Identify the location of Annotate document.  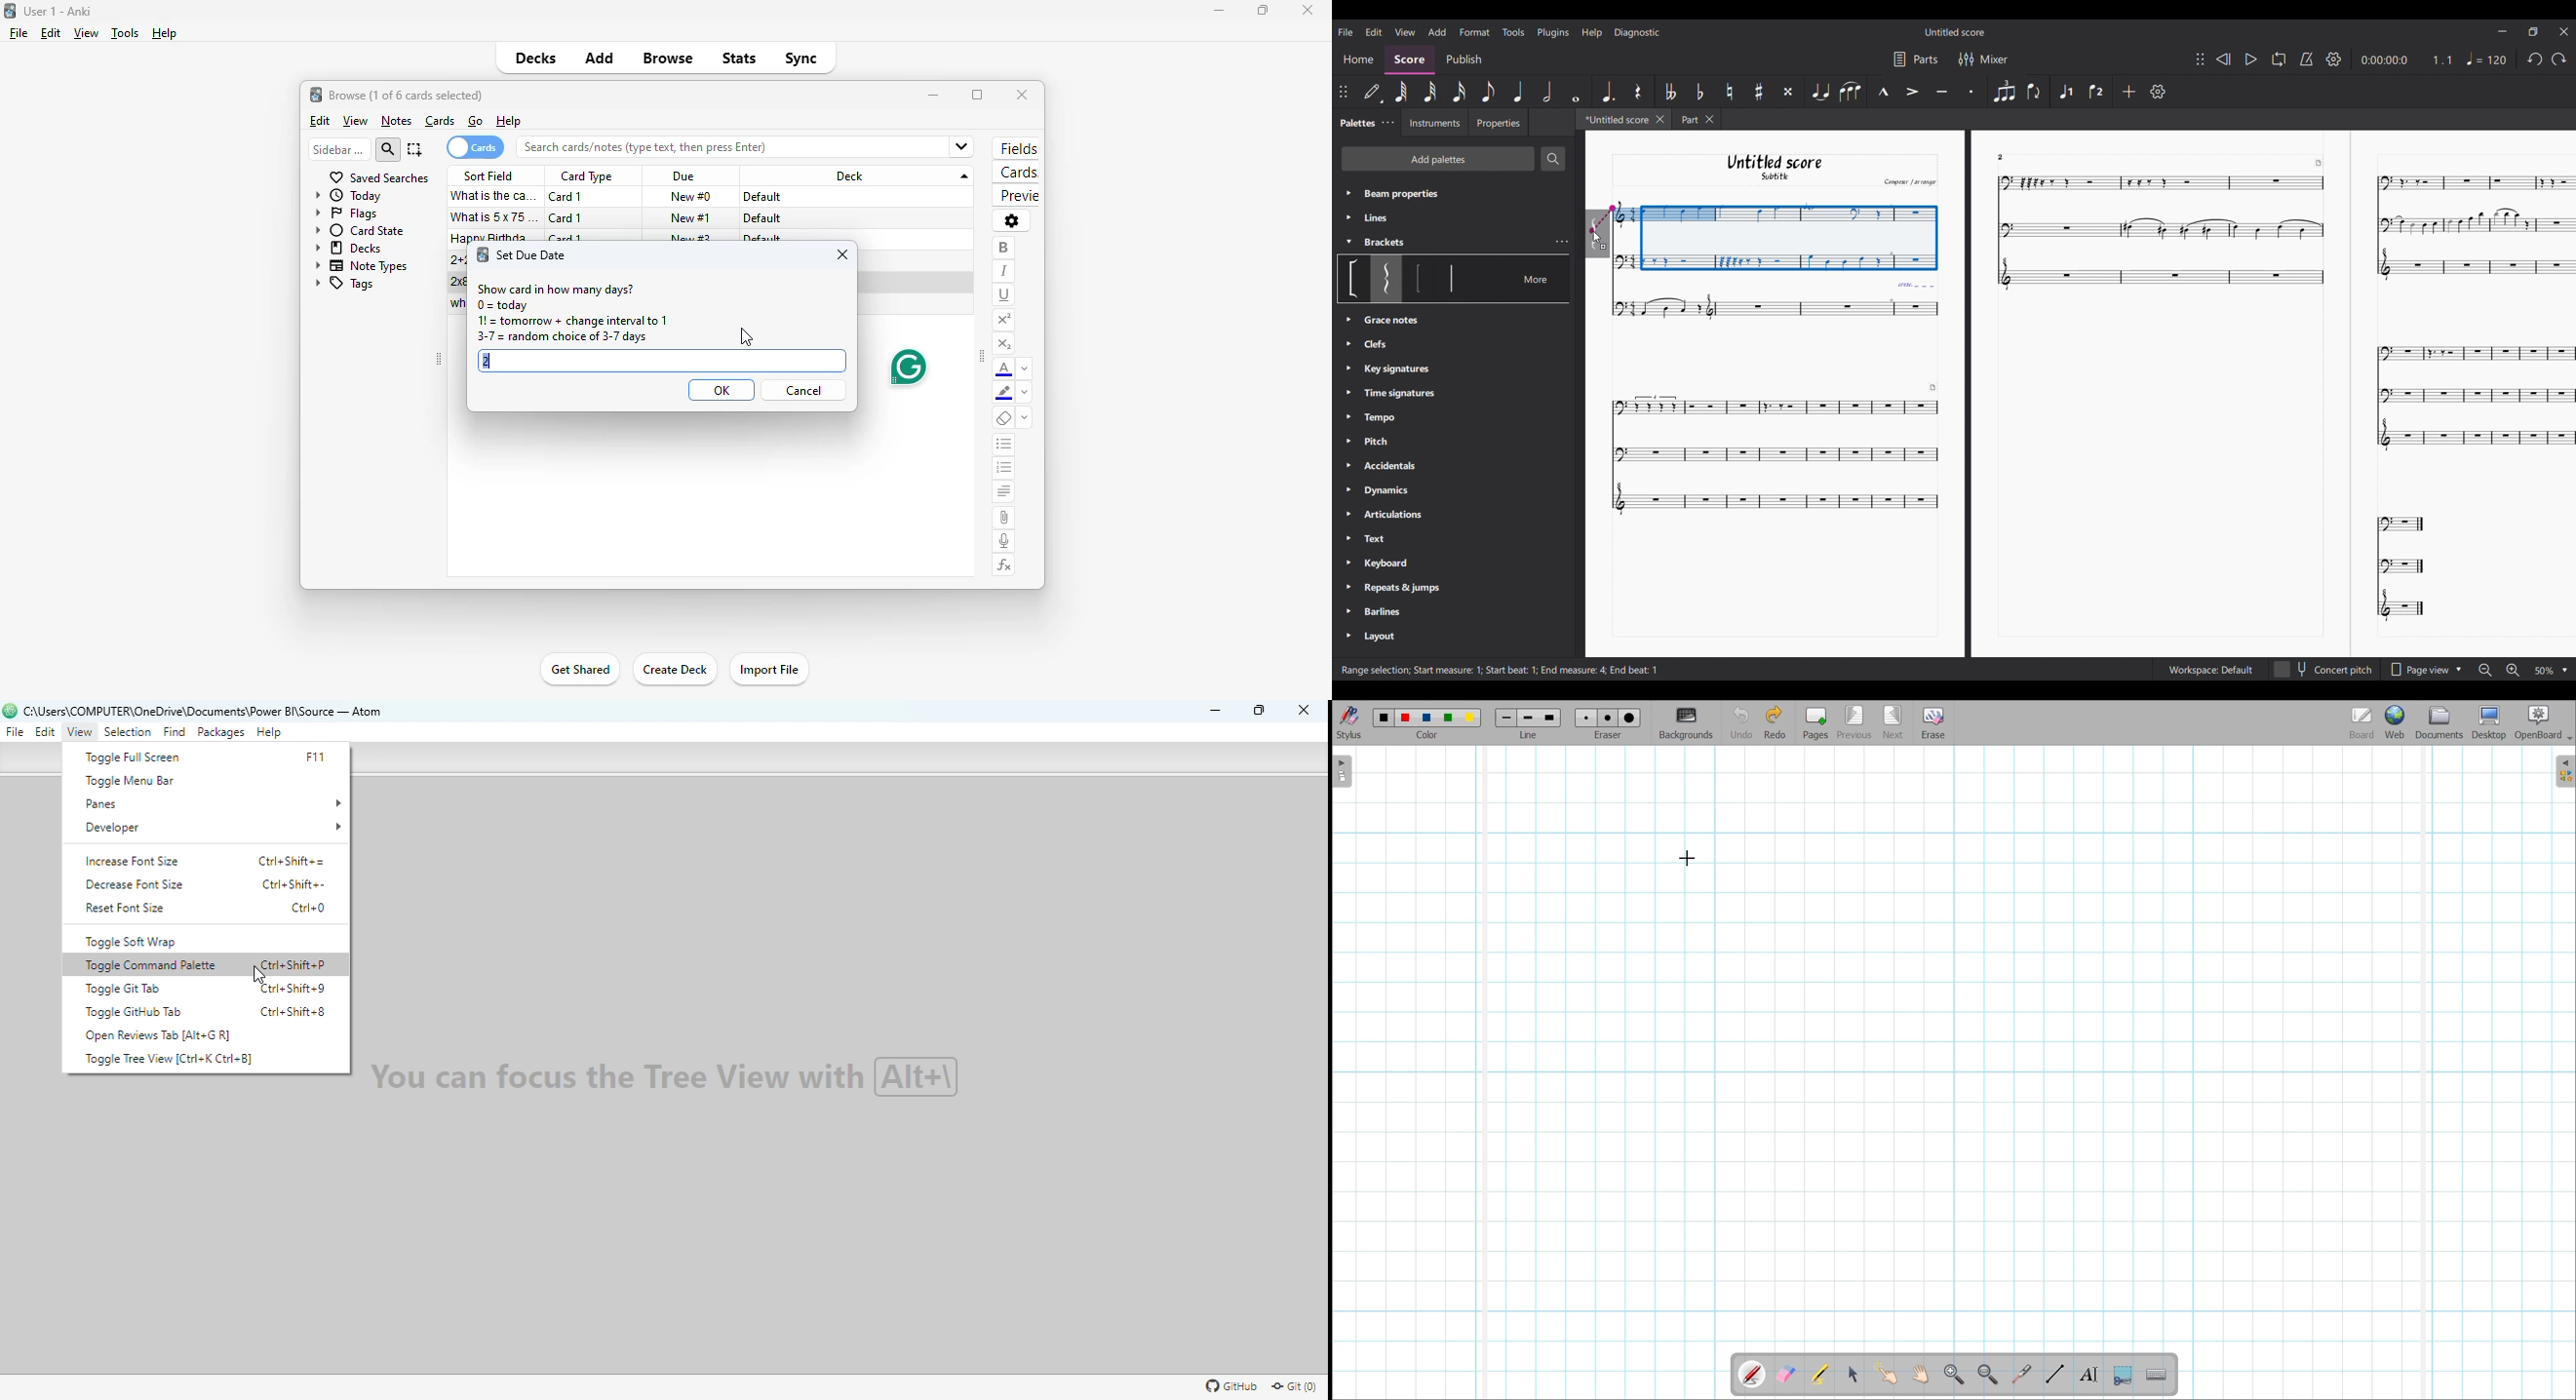
(1753, 1375).